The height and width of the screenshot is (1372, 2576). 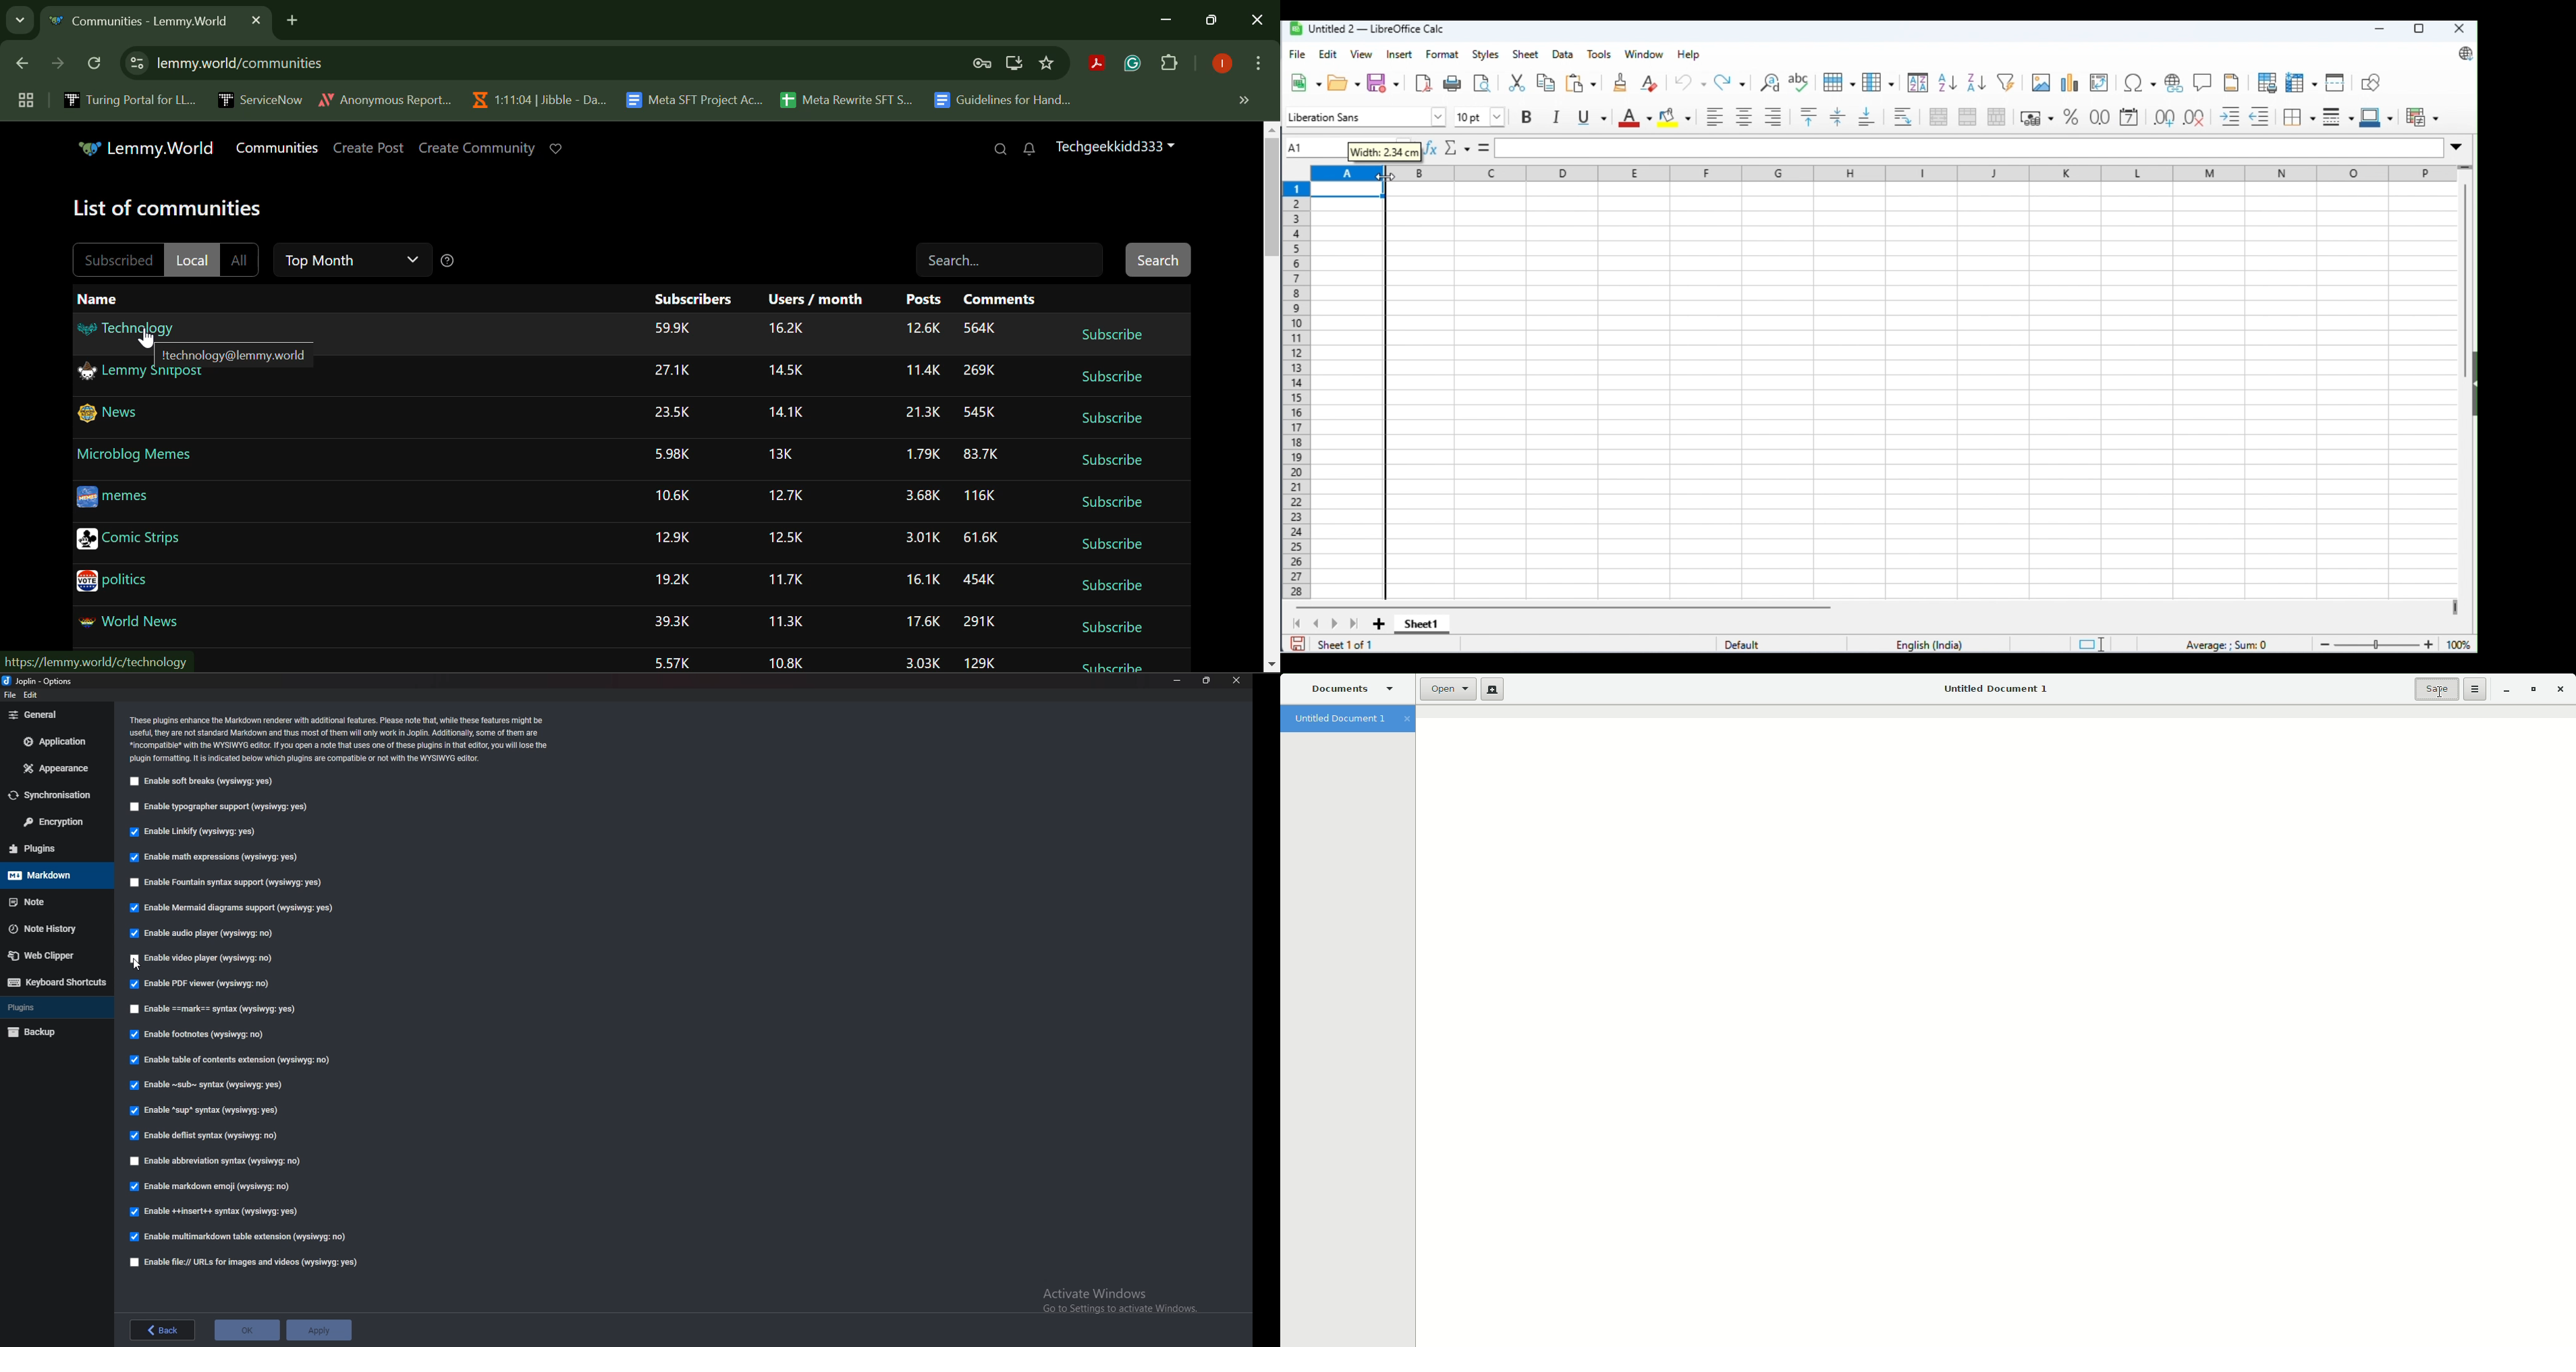 What do you see at coordinates (52, 823) in the screenshot?
I see `encryption` at bounding box center [52, 823].